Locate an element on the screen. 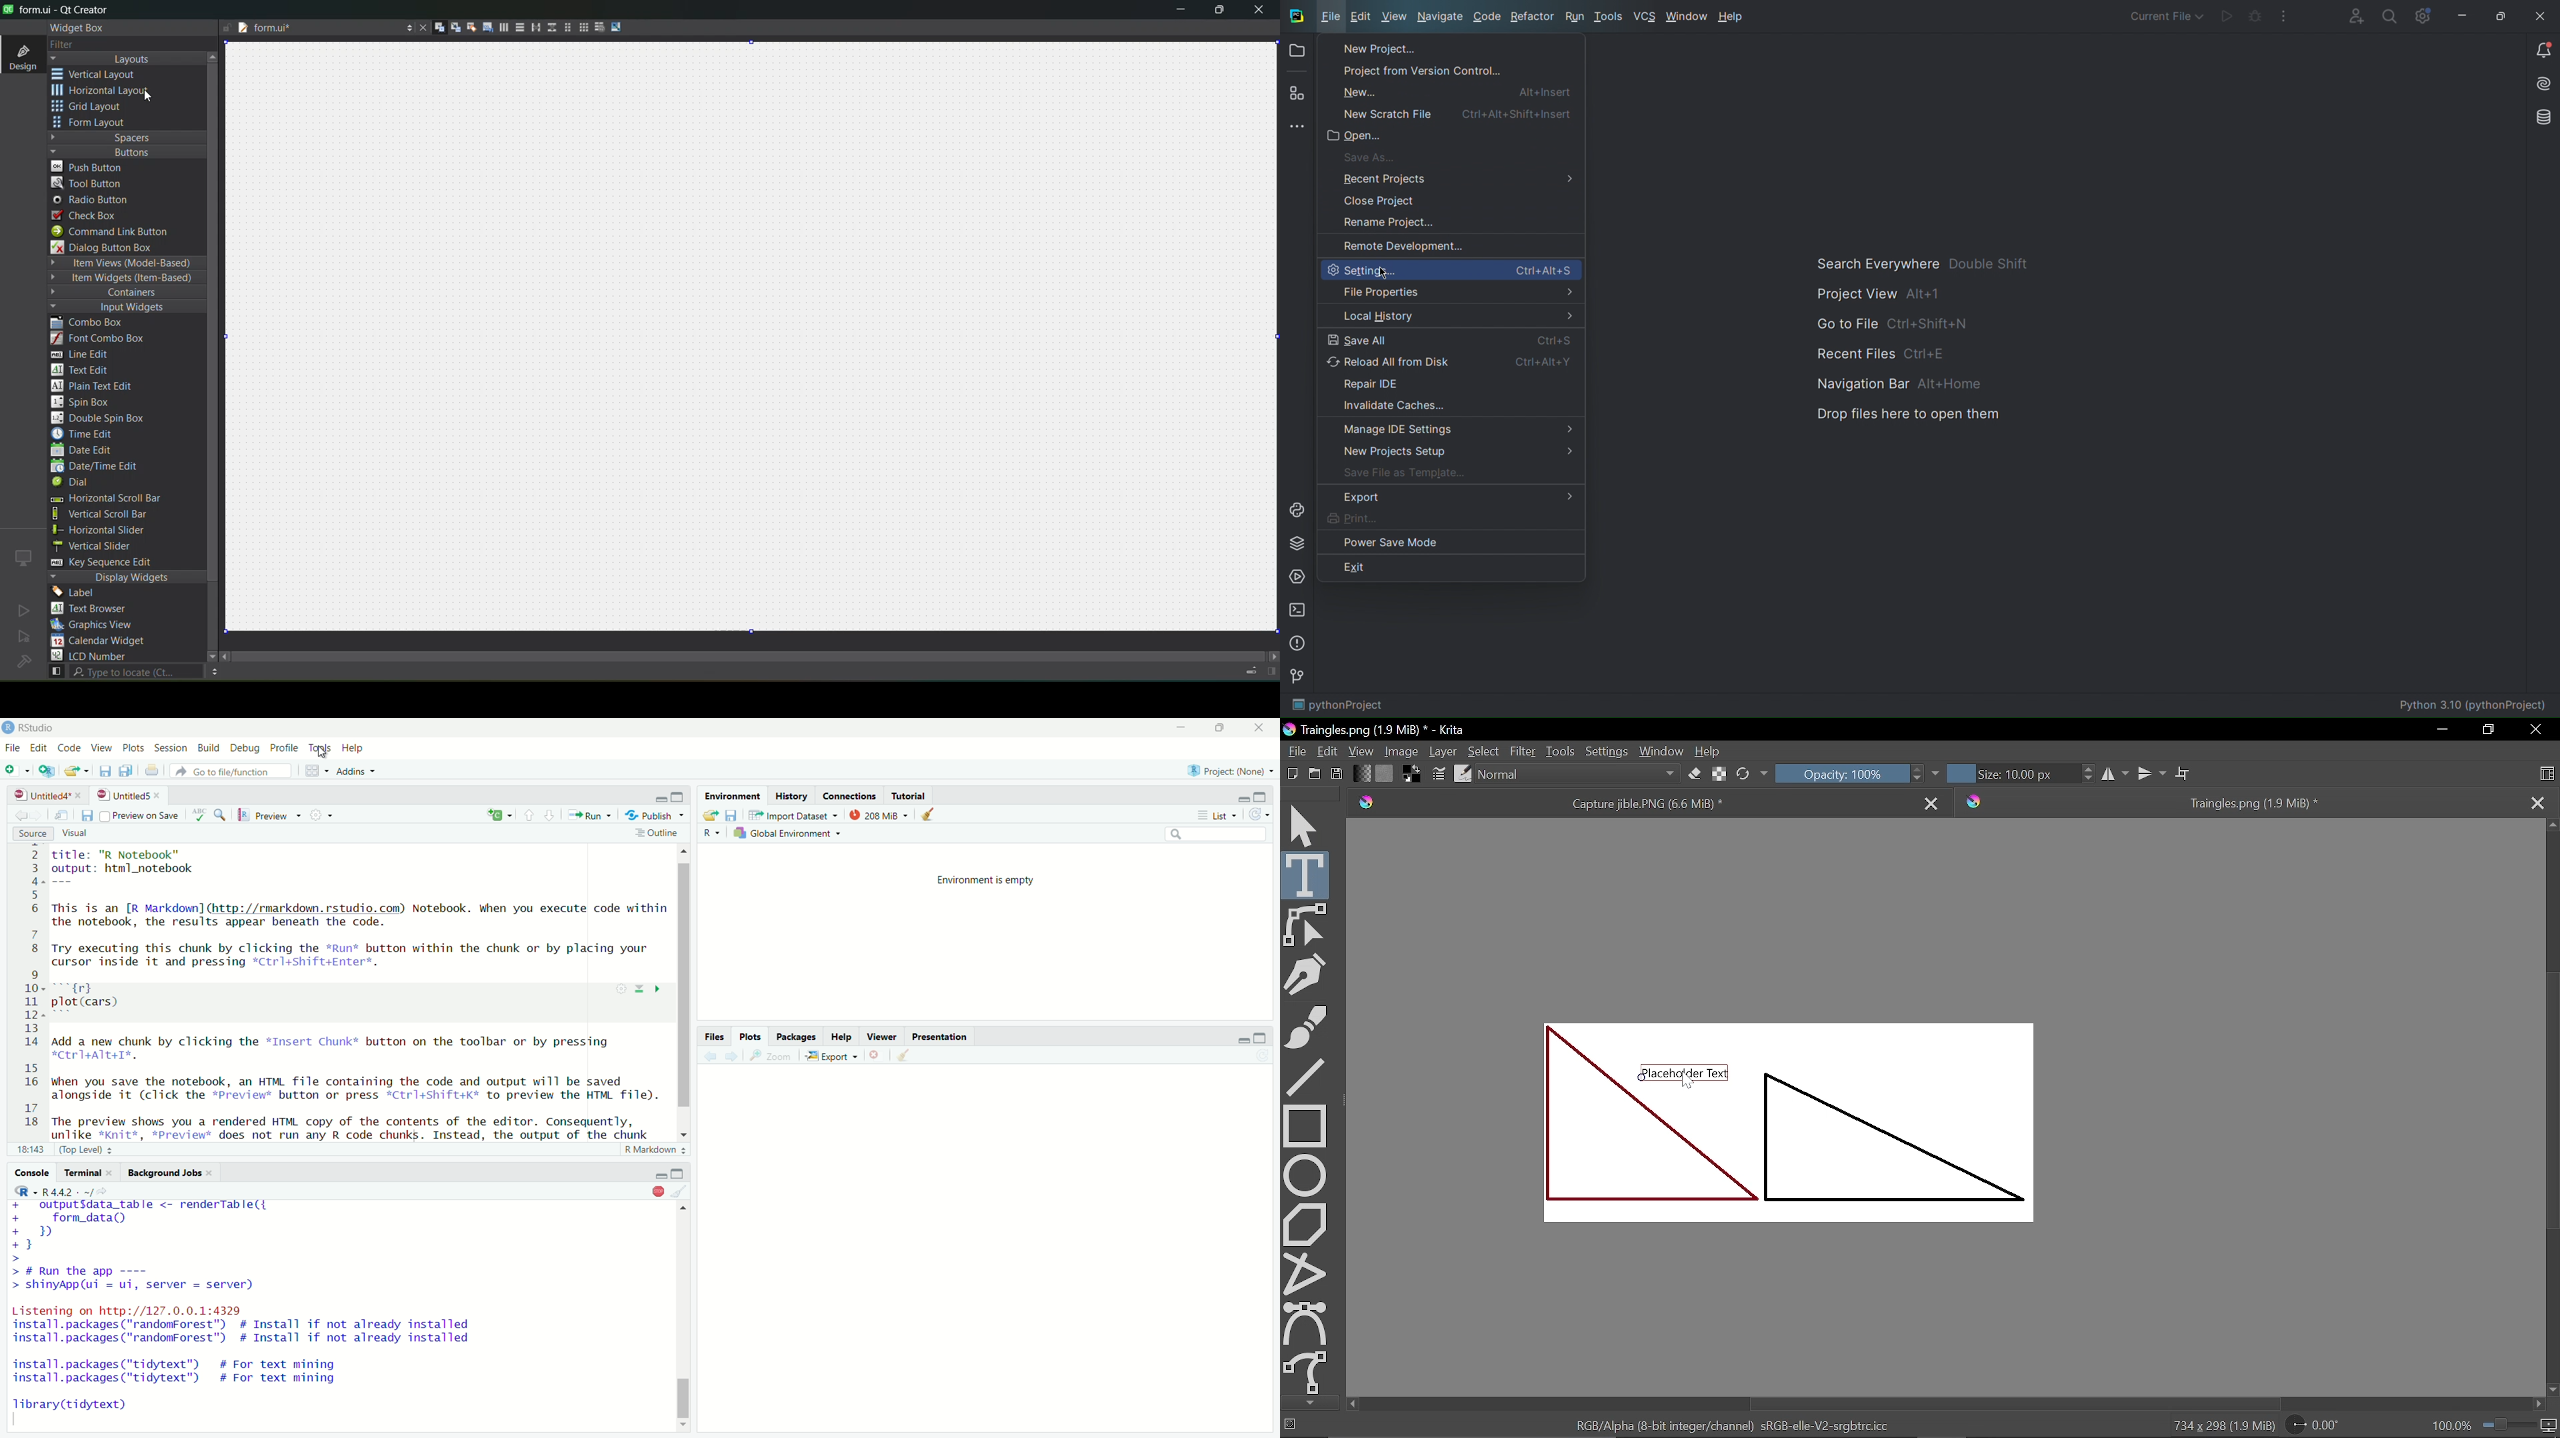 The image size is (2576, 1456). Wrap around mode is located at coordinates (2182, 773).